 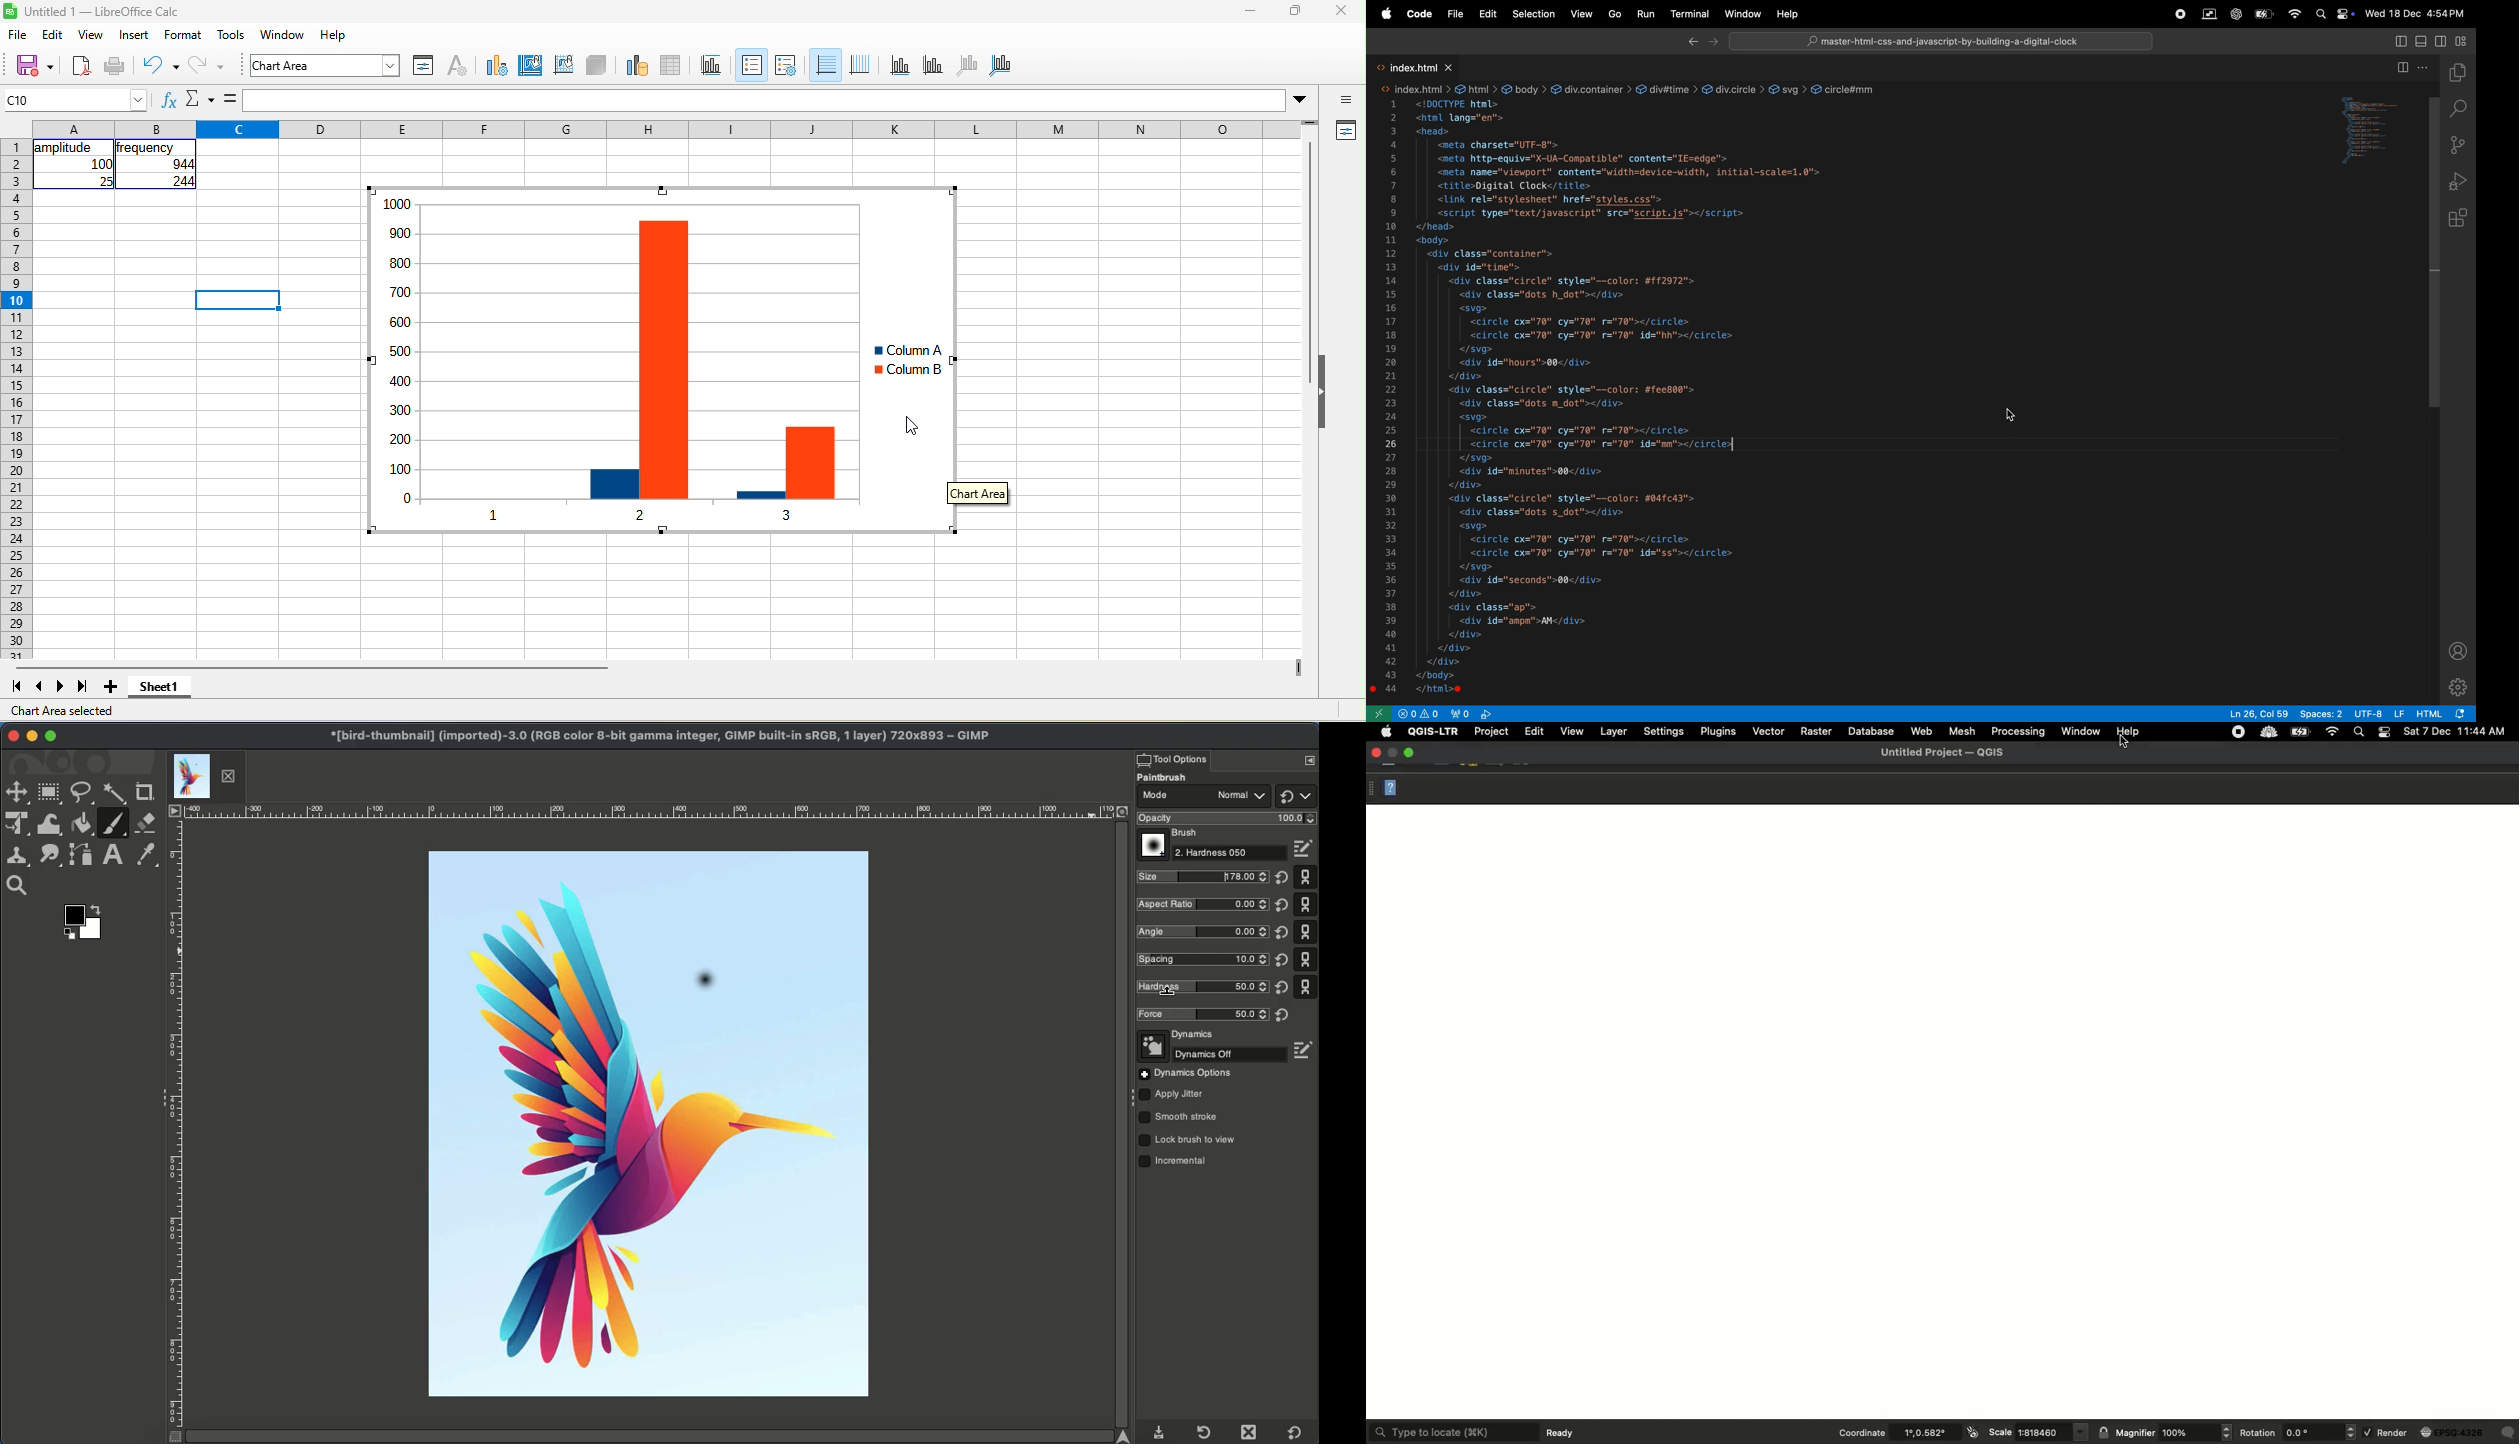 What do you see at coordinates (81, 67) in the screenshot?
I see `export directly as pdf` at bounding box center [81, 67].